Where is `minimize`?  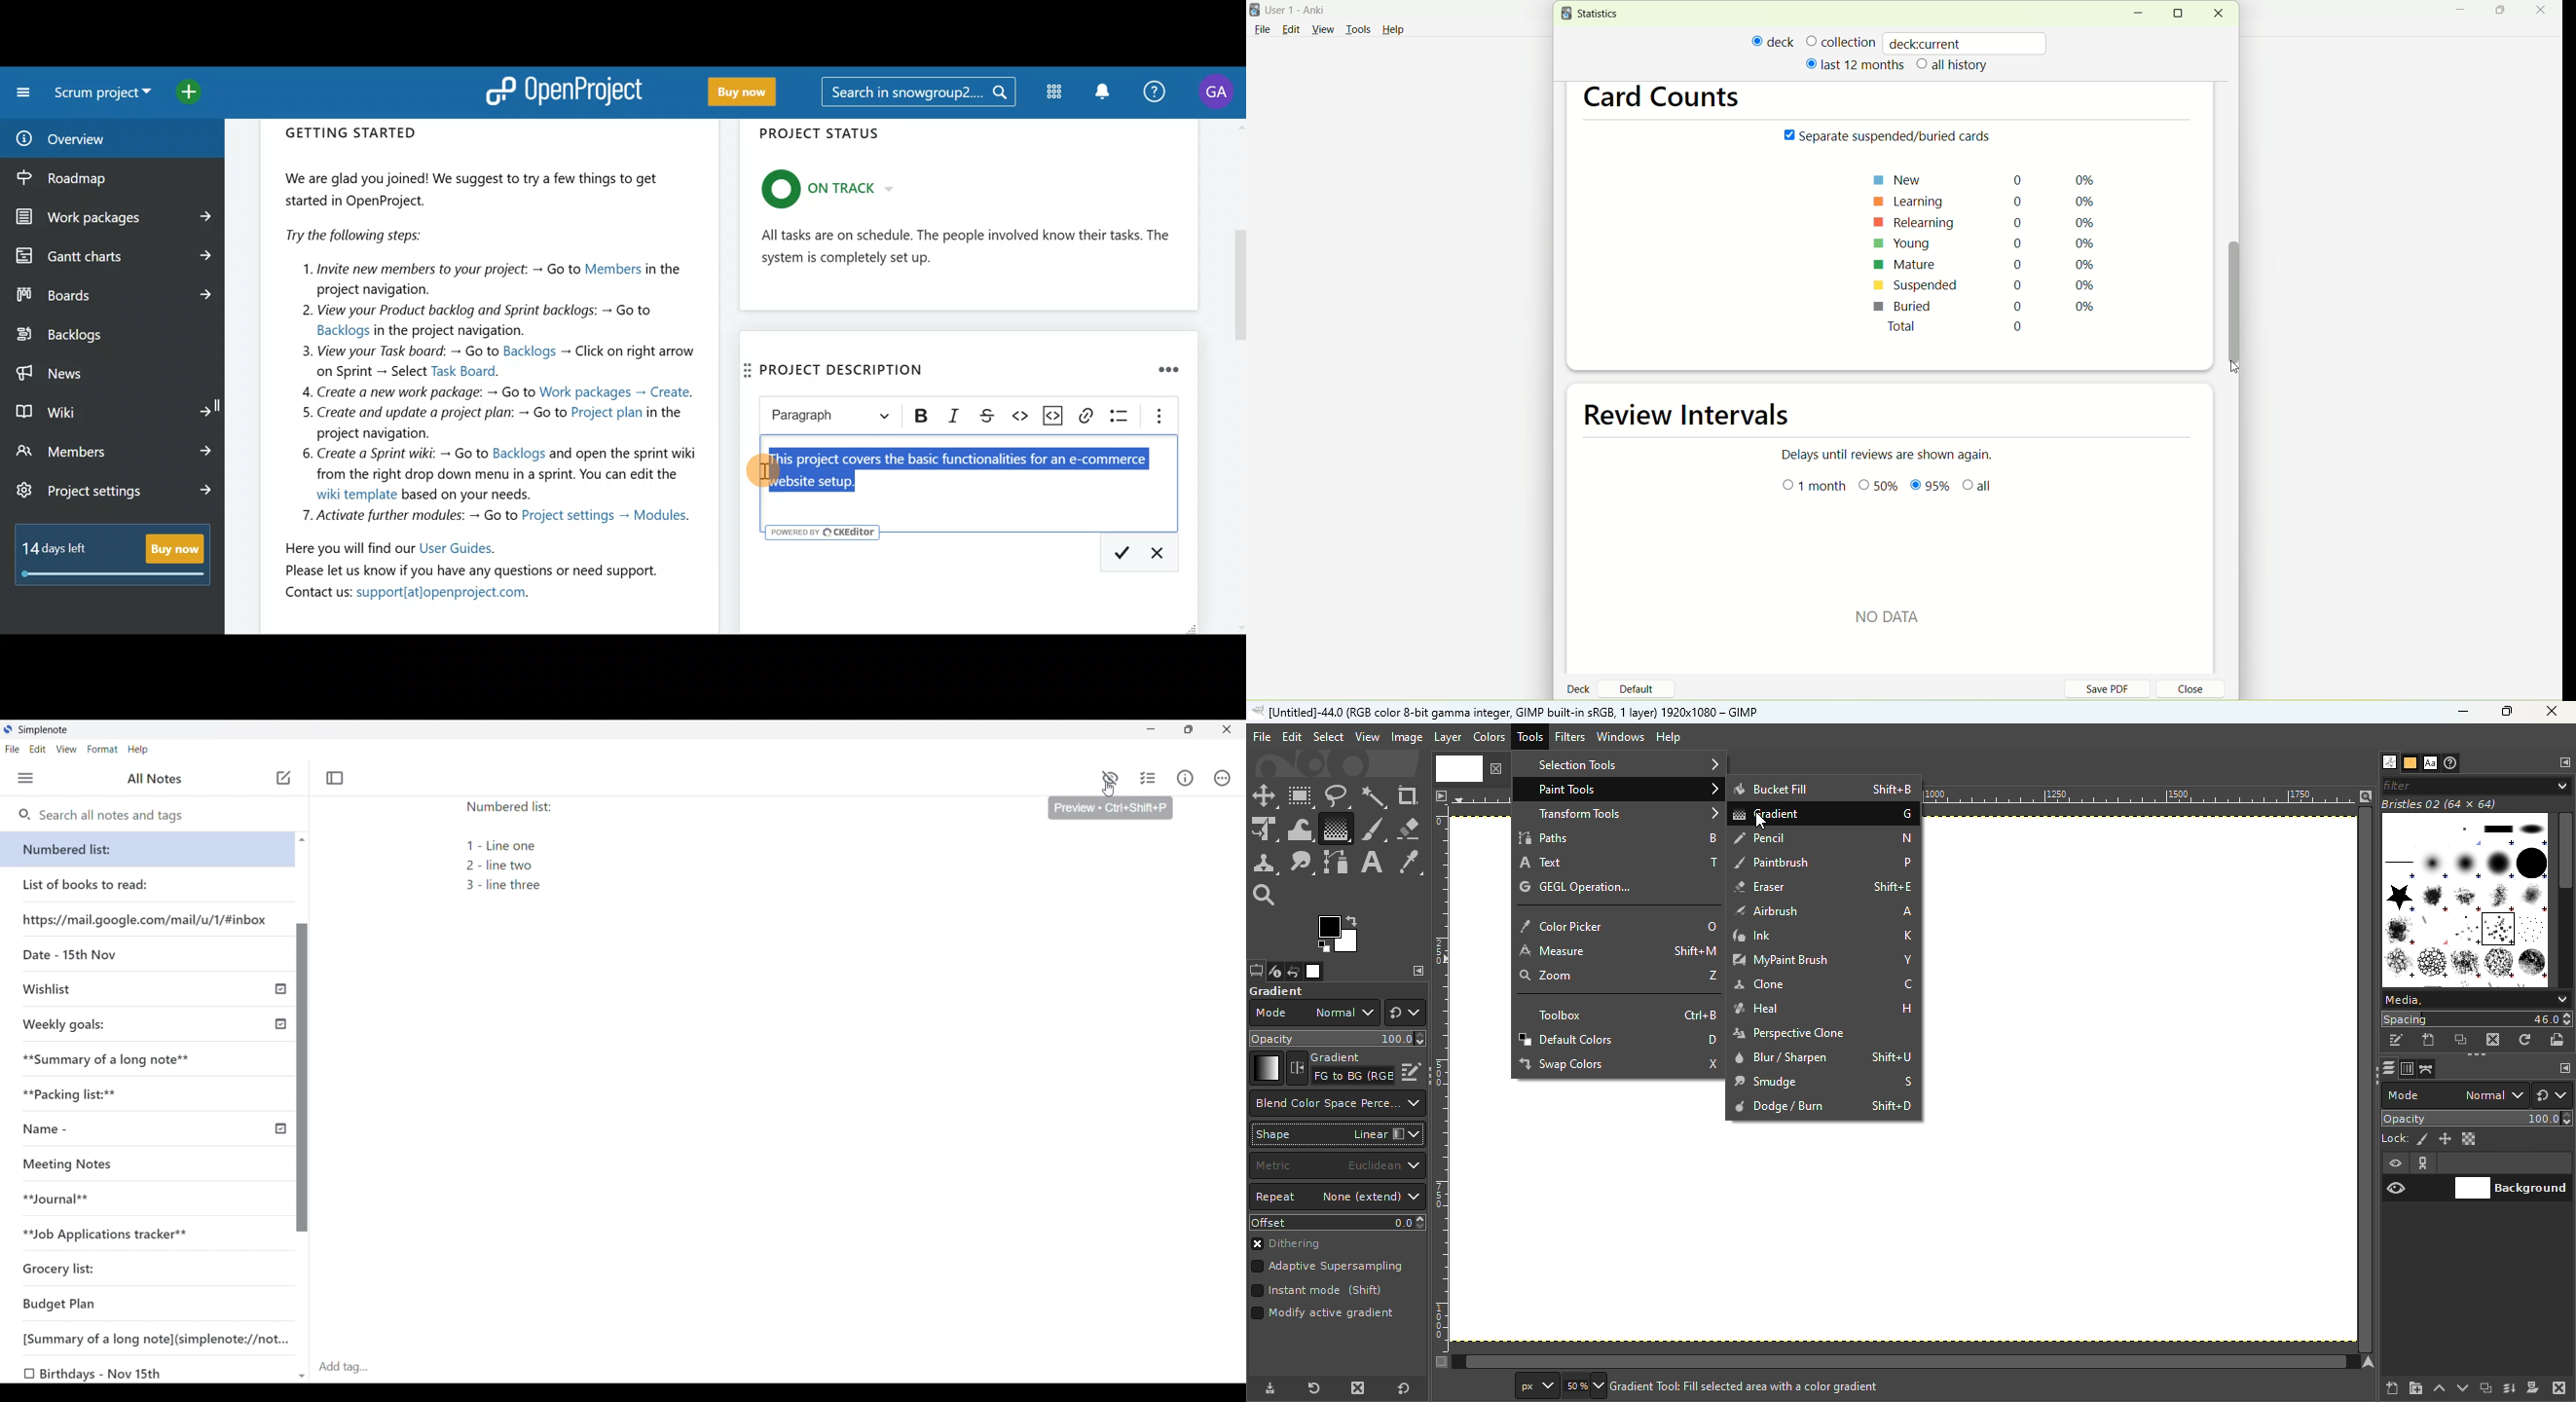 minimize is located at coordinates (2138, 14).